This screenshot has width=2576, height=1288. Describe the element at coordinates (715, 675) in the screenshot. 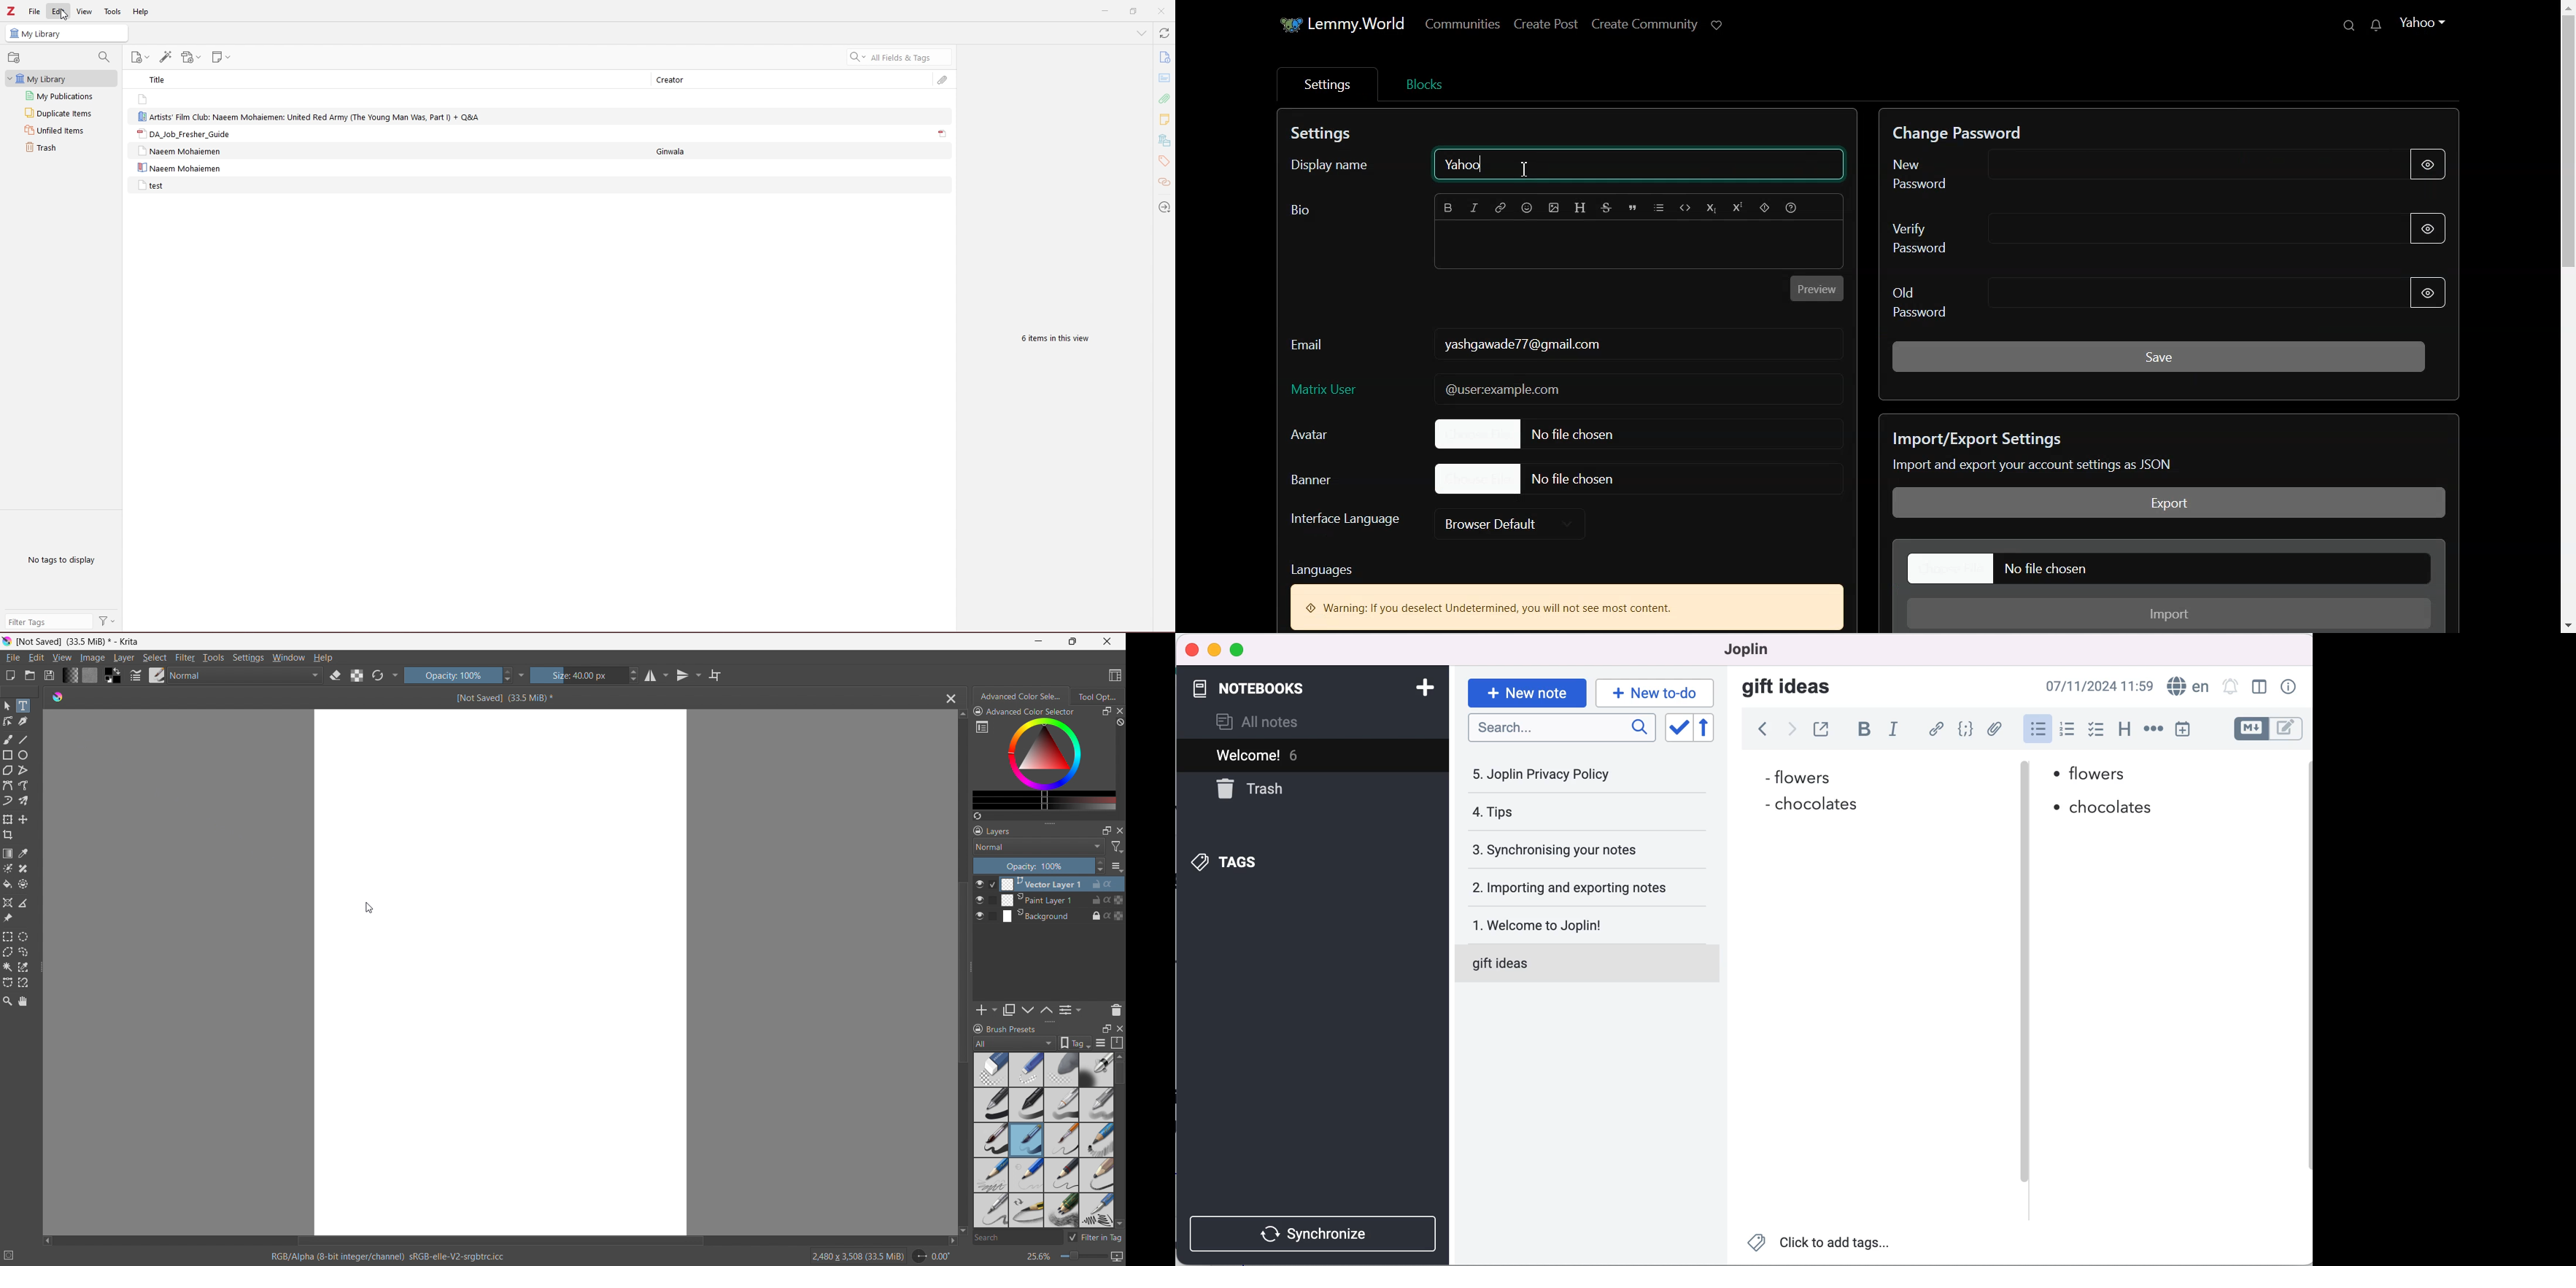

I see `wrap around mode` at that location.